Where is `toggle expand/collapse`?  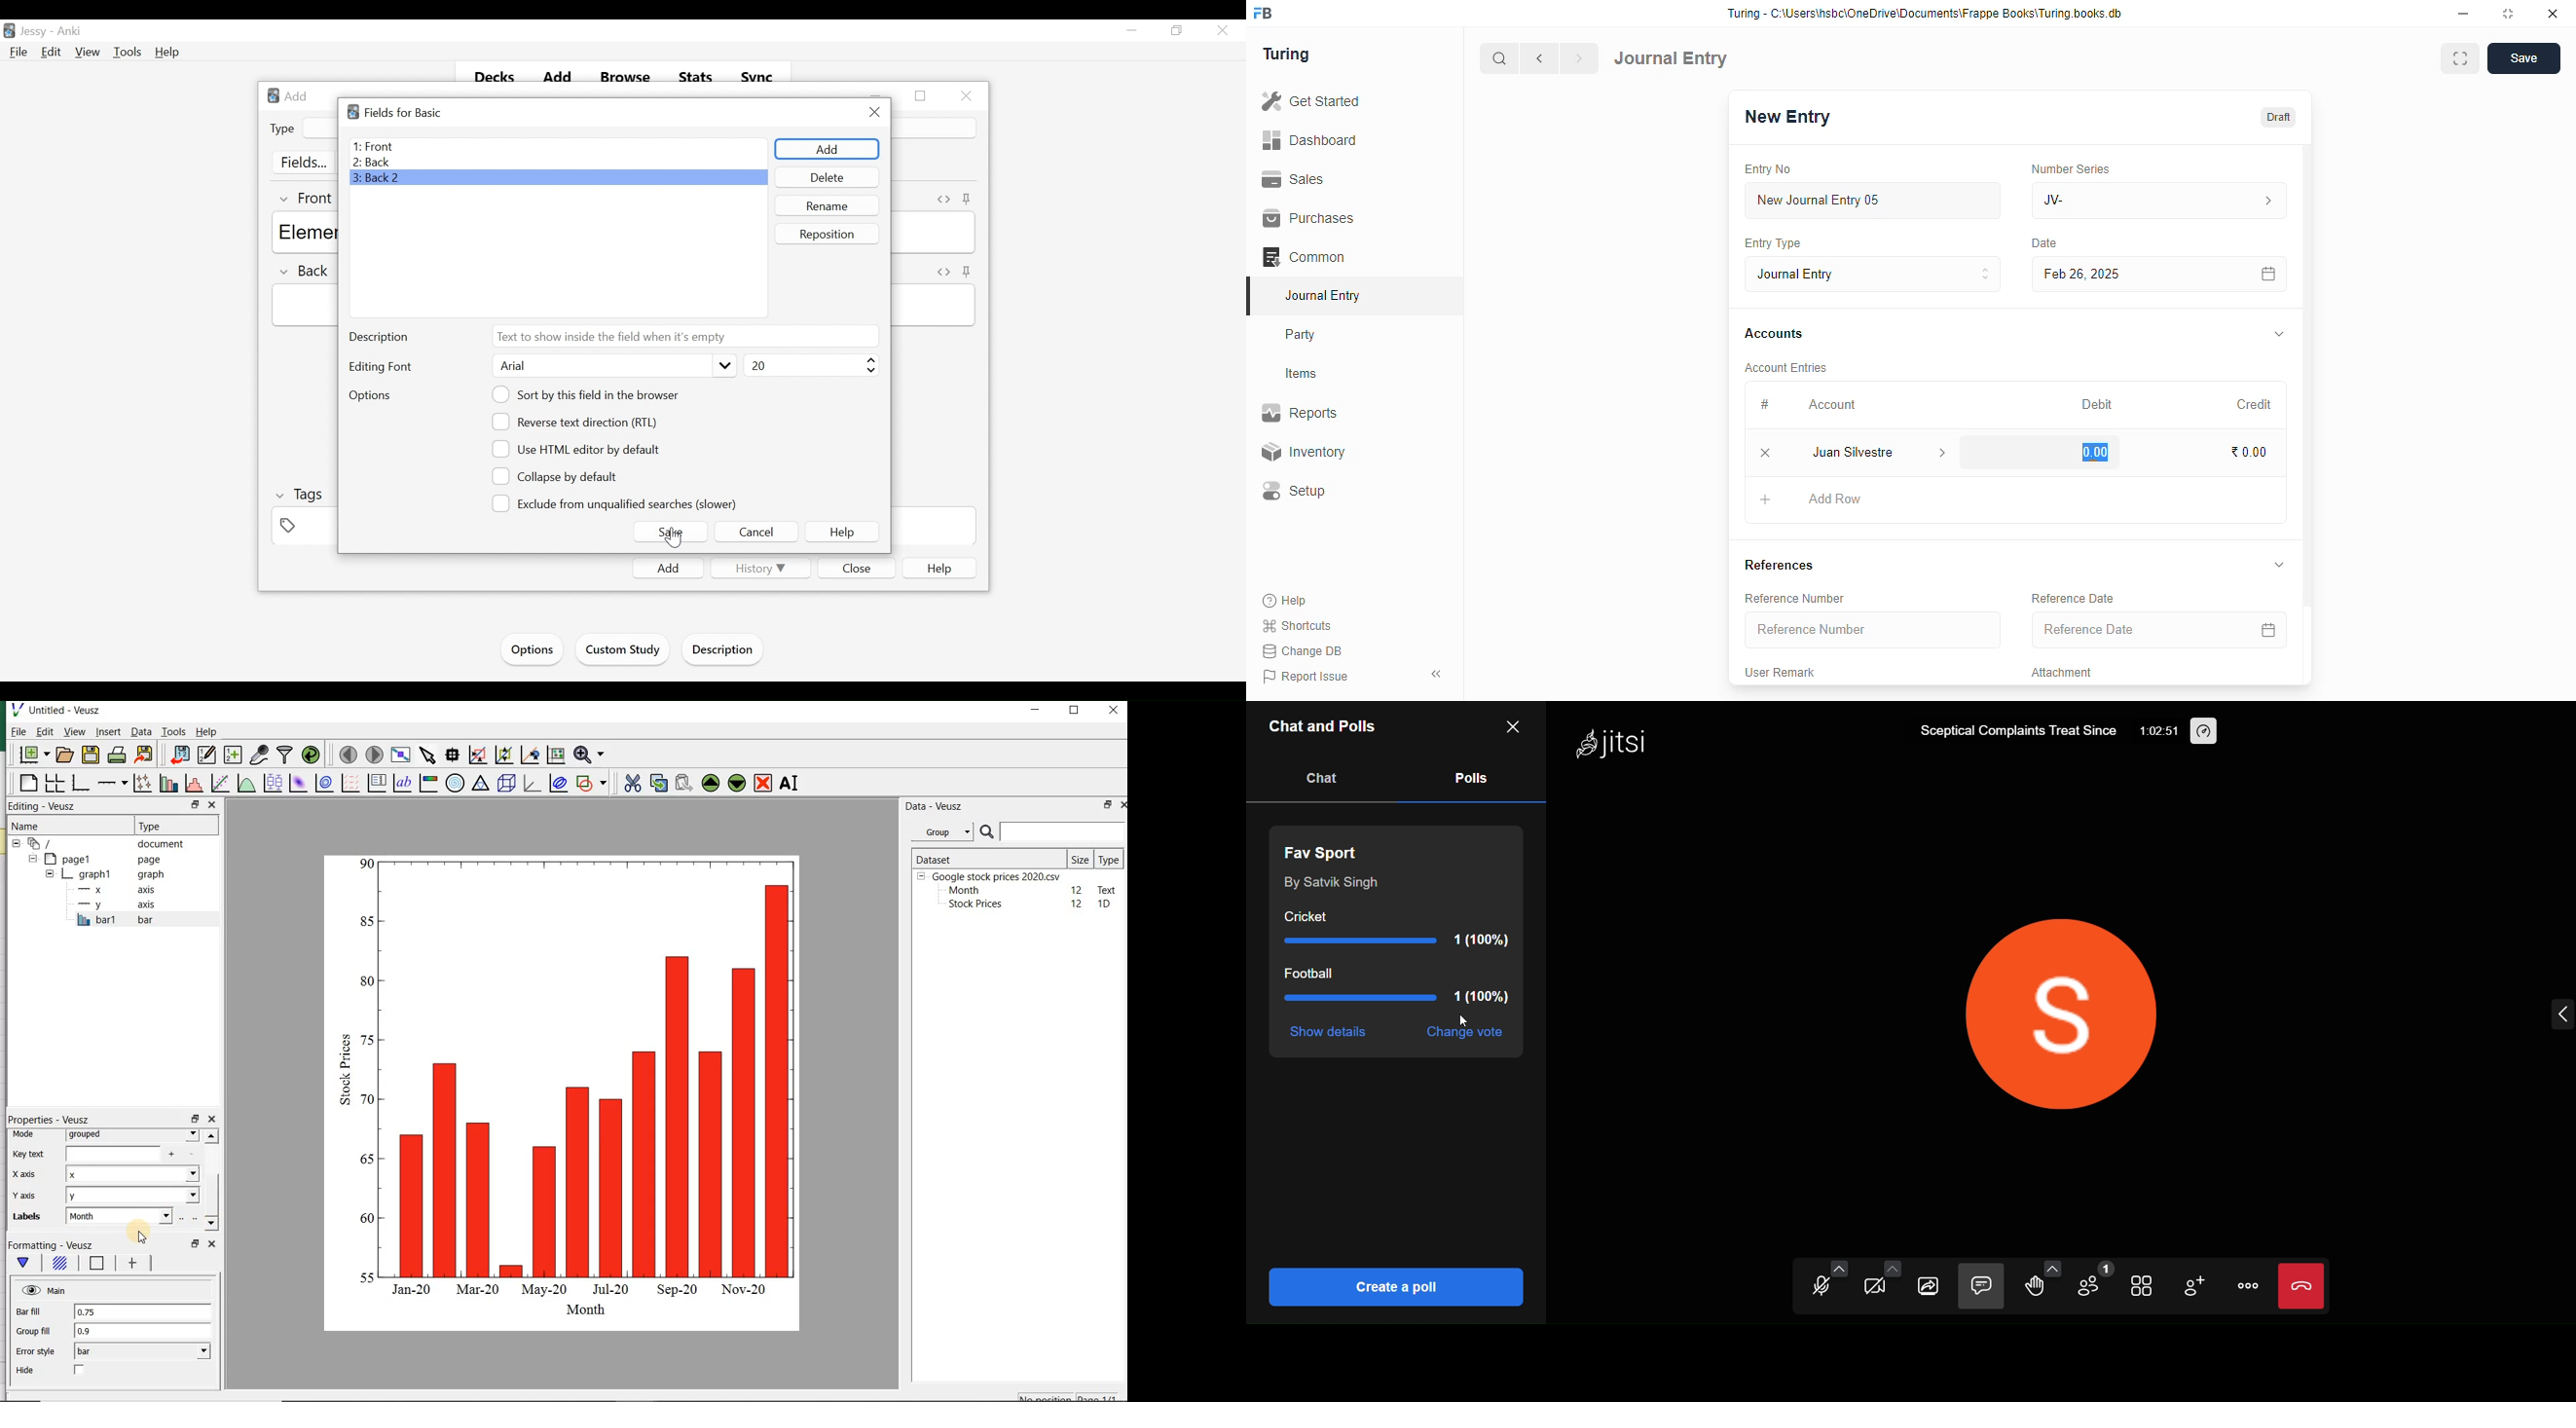 toggle expand/collapse is located at coordinates (2280, 335).